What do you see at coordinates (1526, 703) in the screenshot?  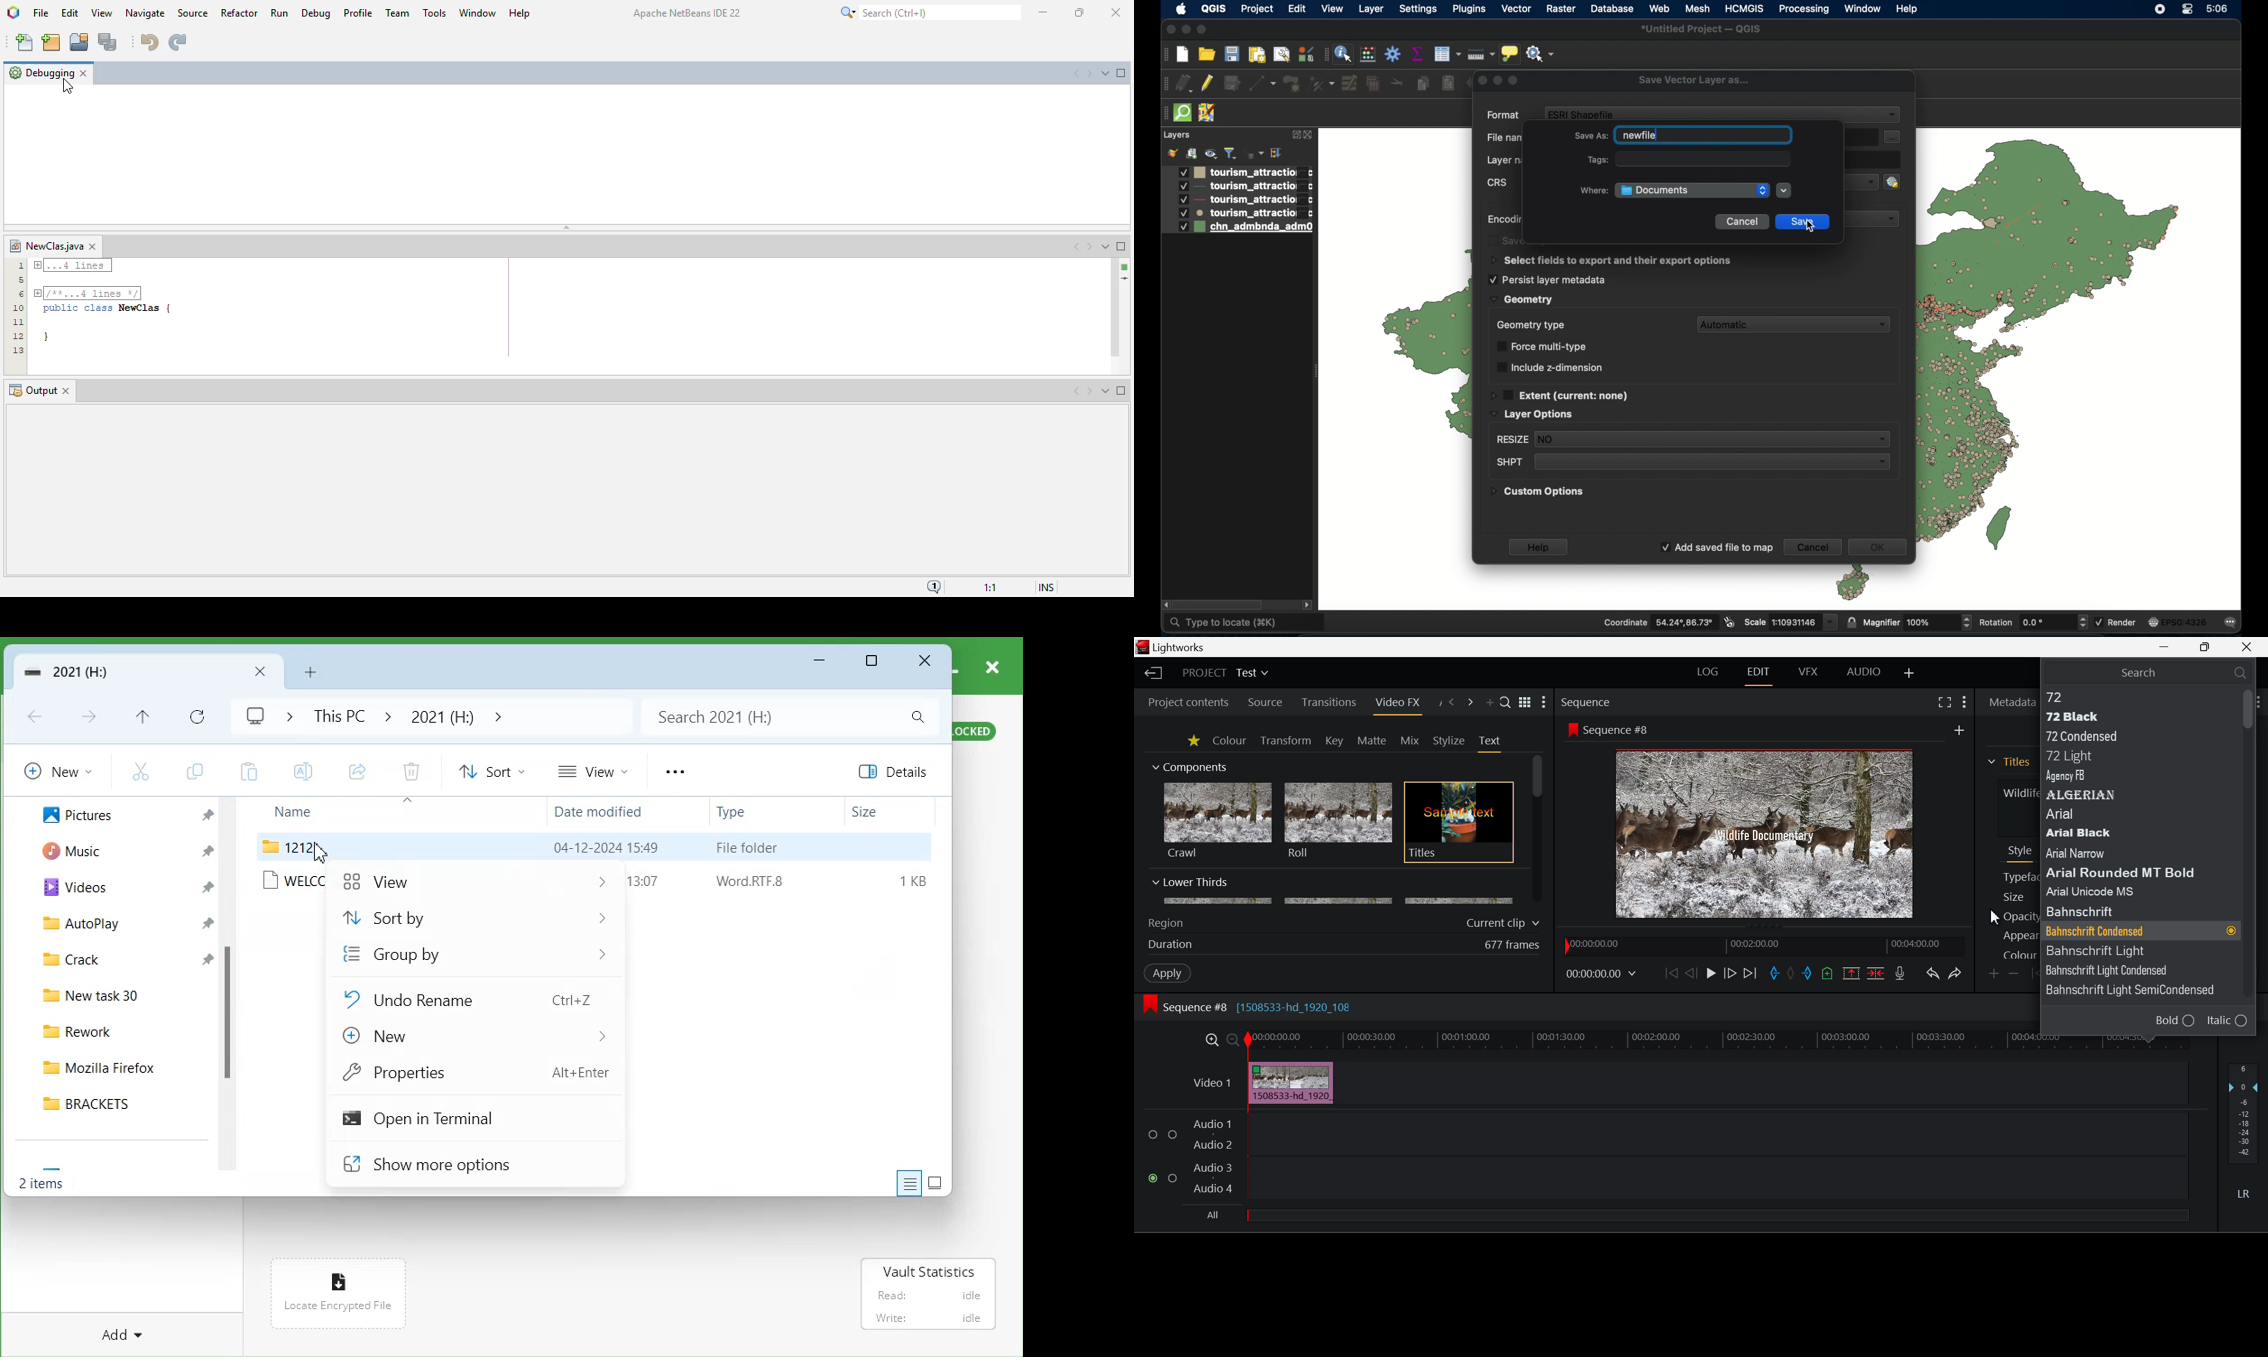 I see `Toggle list and title view` at bounding box center [1526, 703].